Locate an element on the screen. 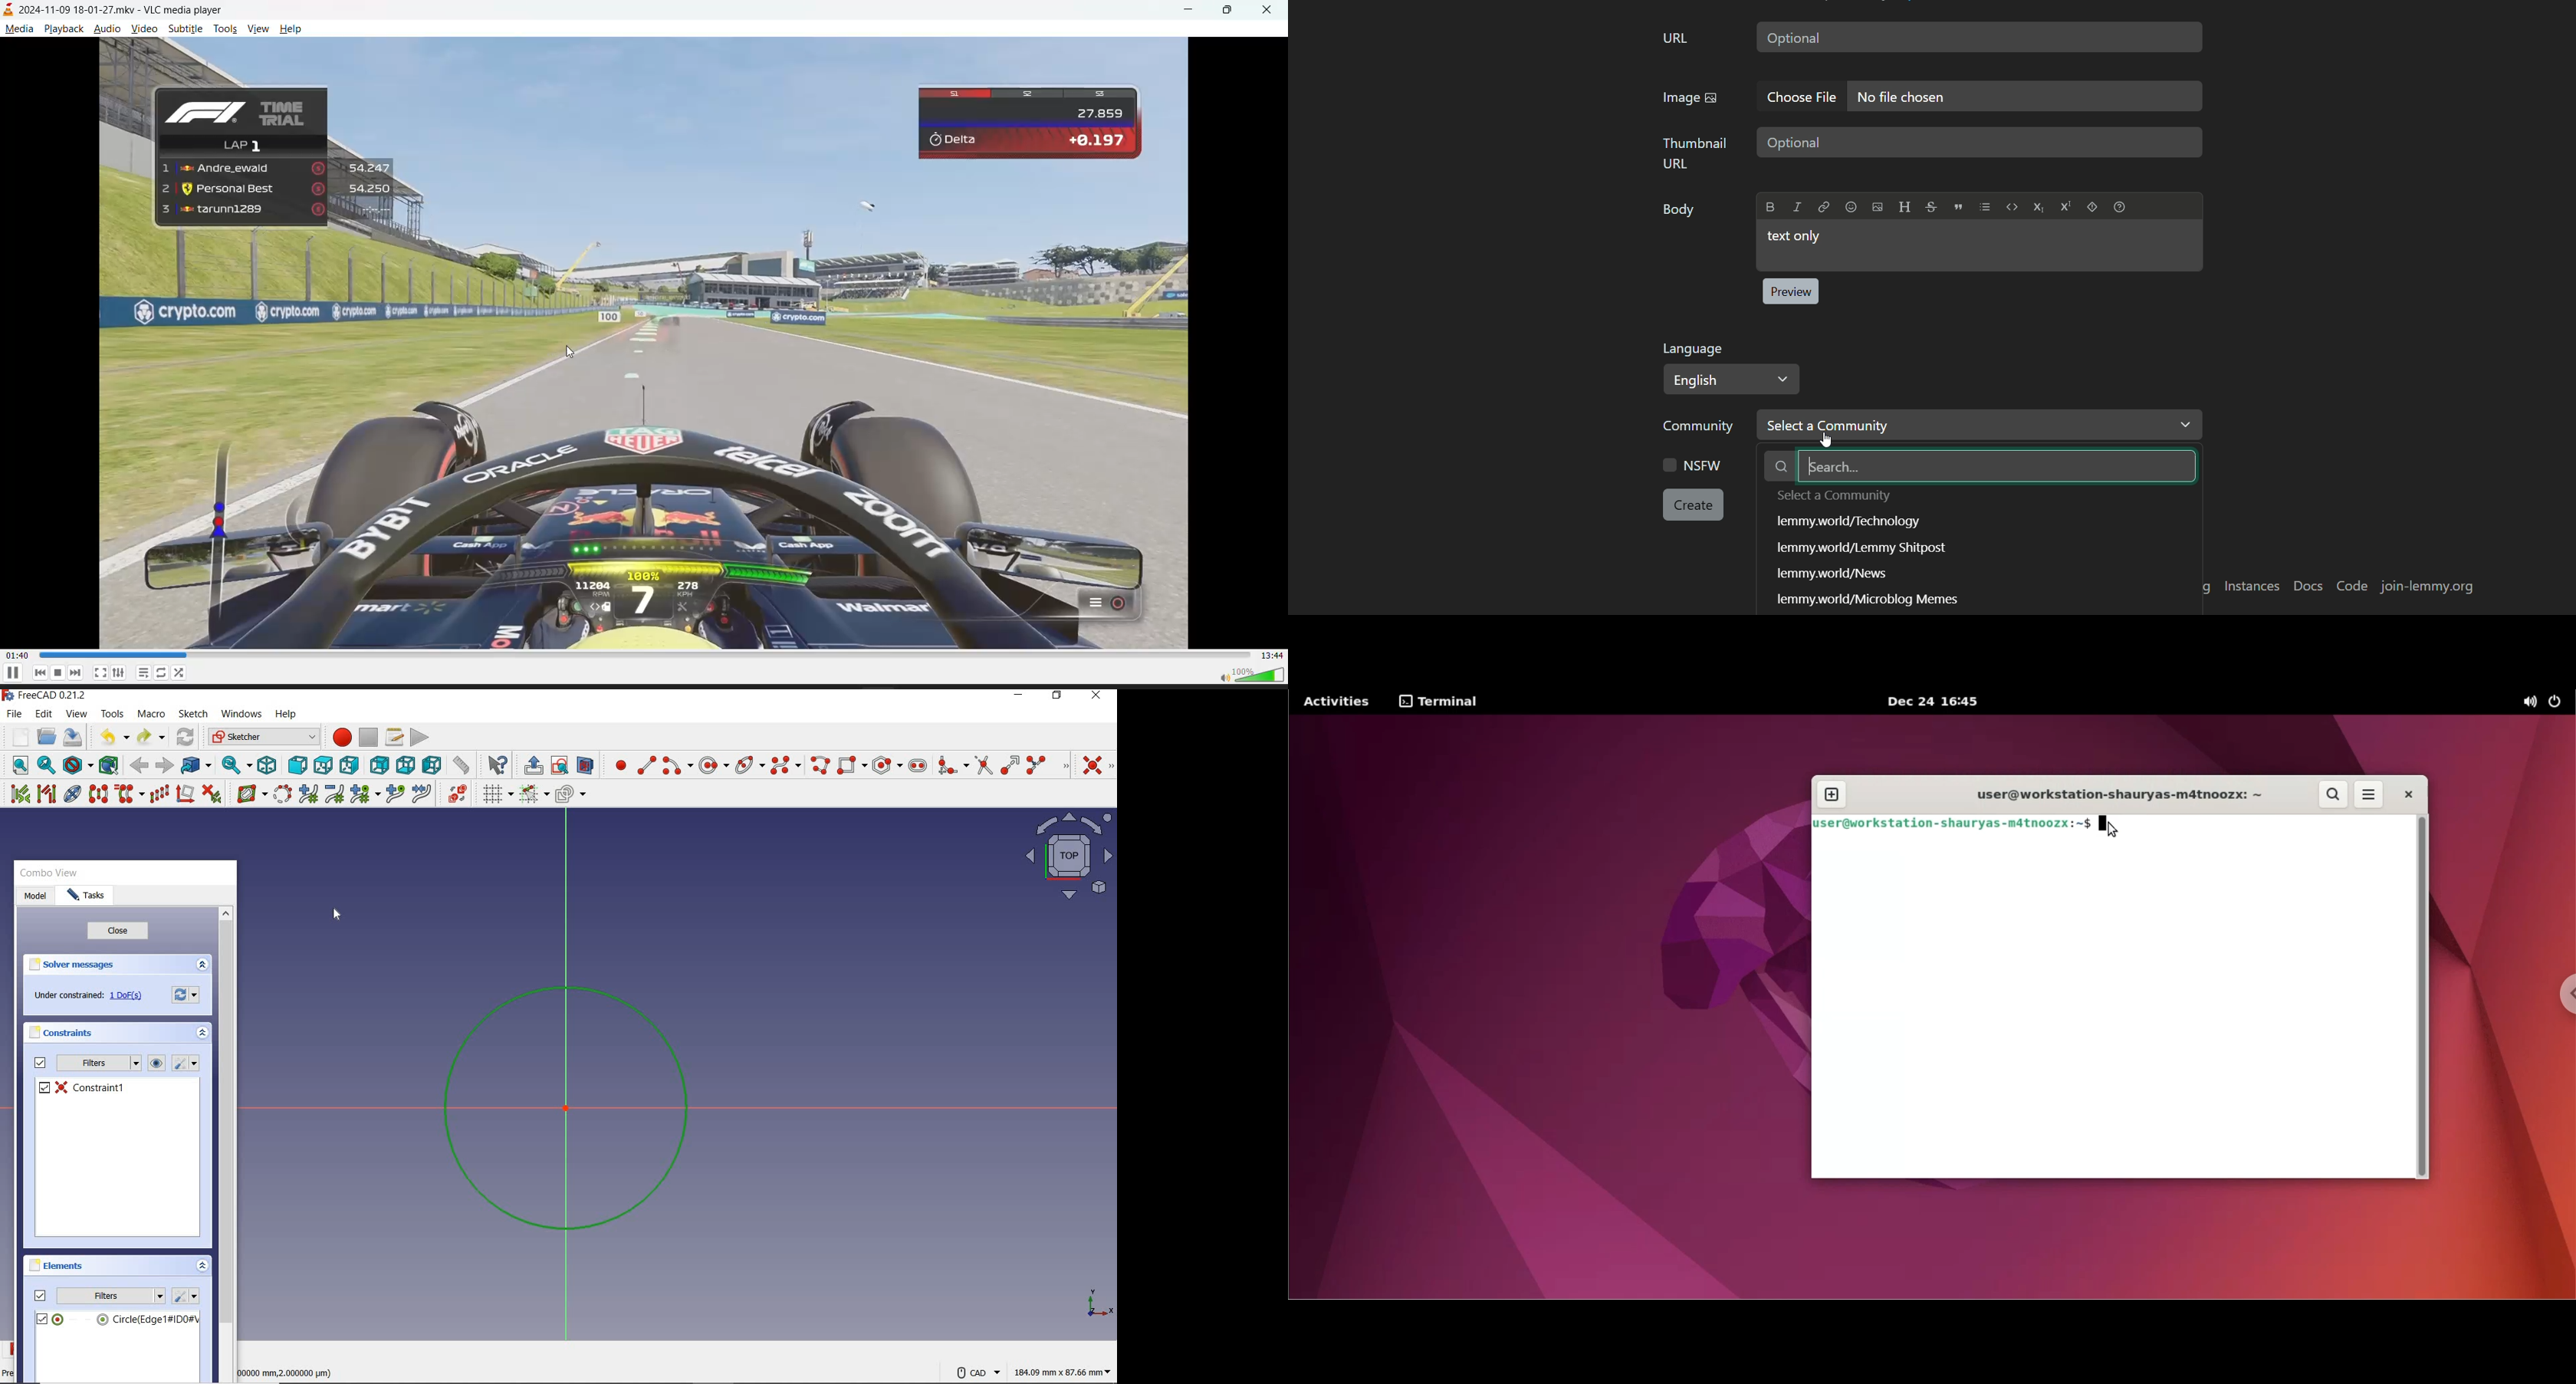 The image size is (2576, 1400). execute macro is located at coordinates (422, 735).